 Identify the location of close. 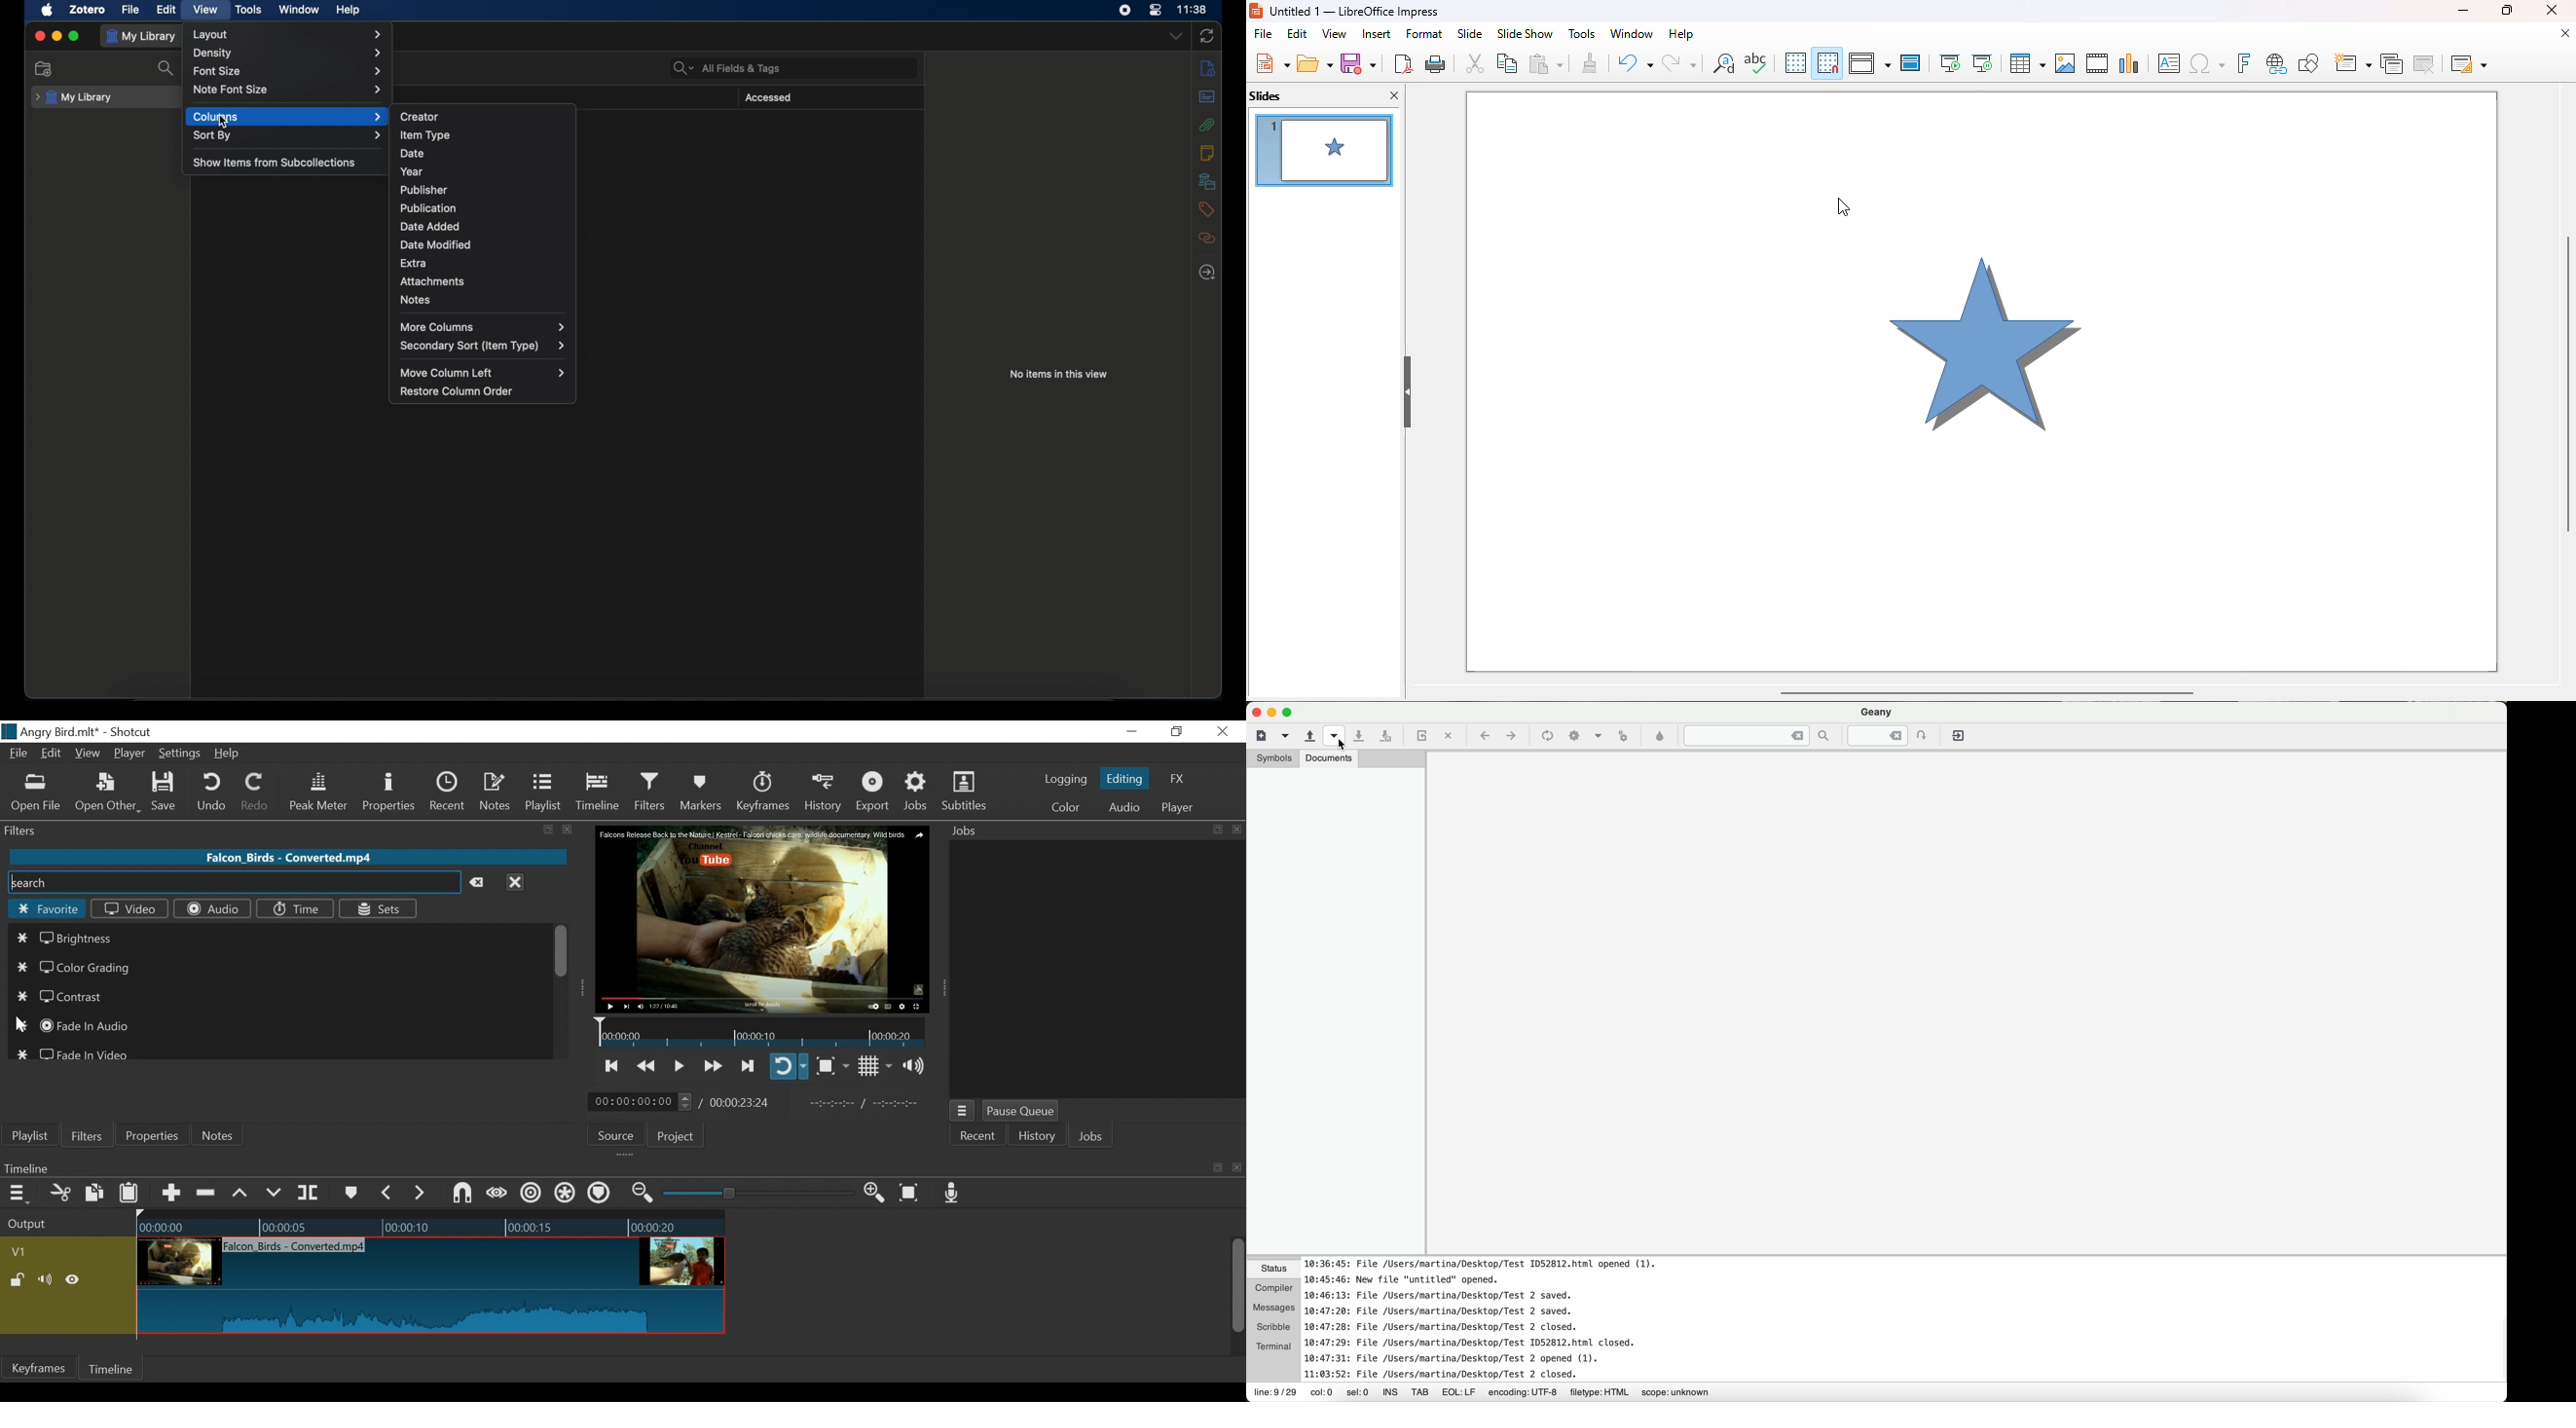
(1237, 830).